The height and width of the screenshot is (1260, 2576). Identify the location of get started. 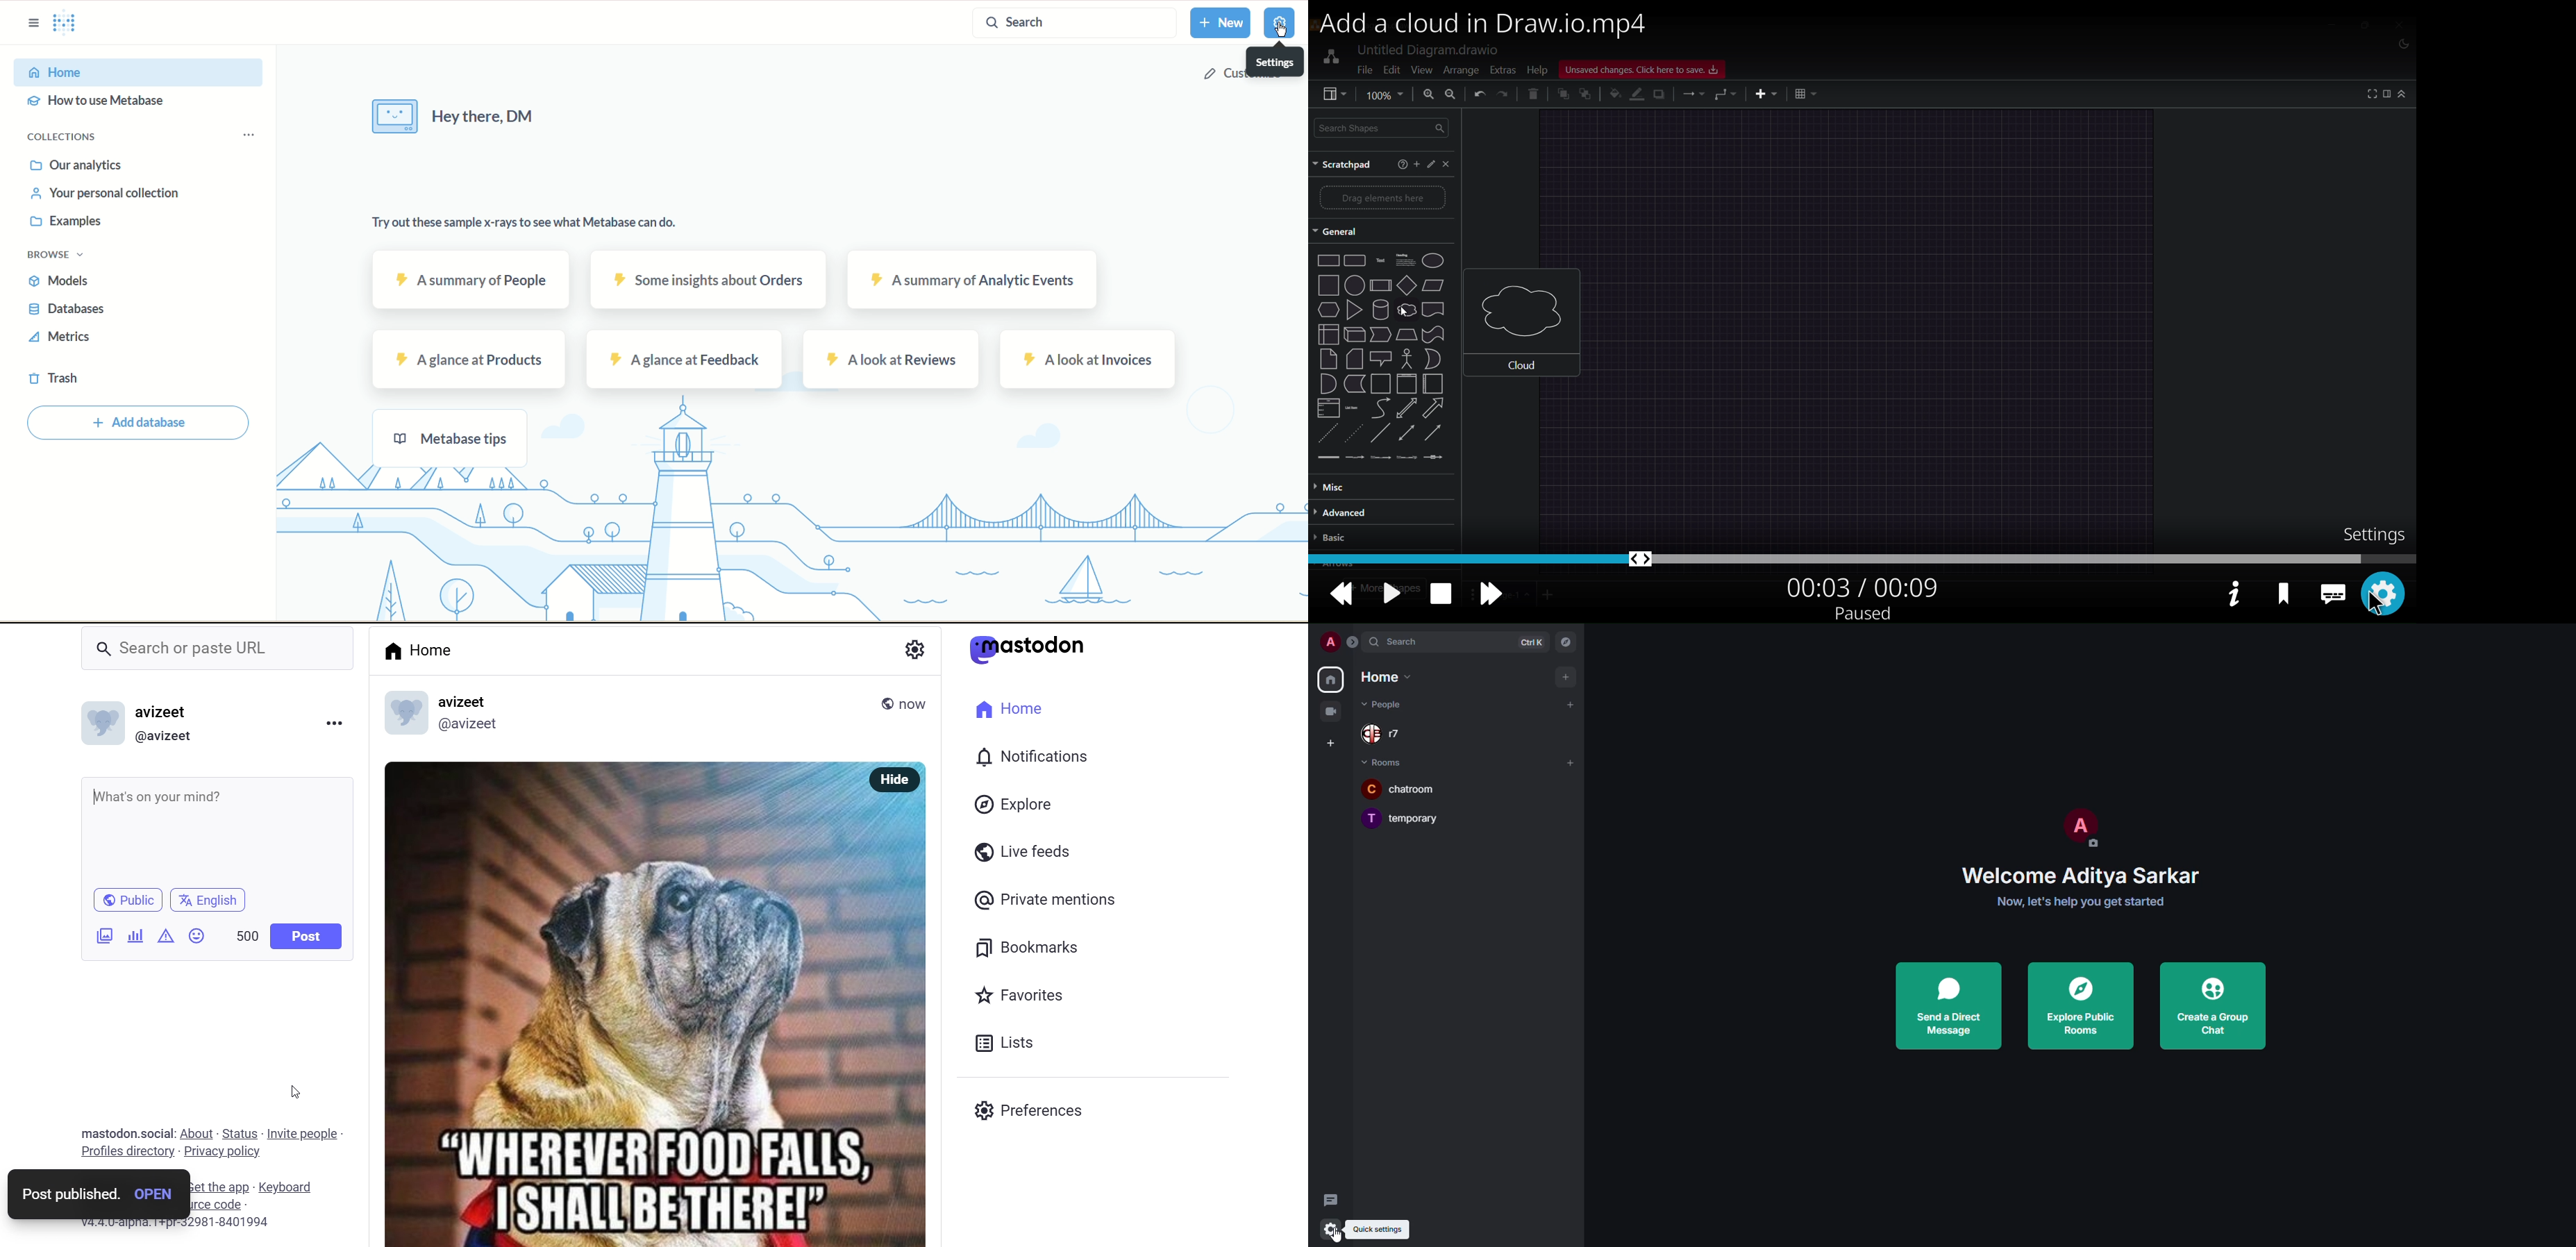
(2081, 901).